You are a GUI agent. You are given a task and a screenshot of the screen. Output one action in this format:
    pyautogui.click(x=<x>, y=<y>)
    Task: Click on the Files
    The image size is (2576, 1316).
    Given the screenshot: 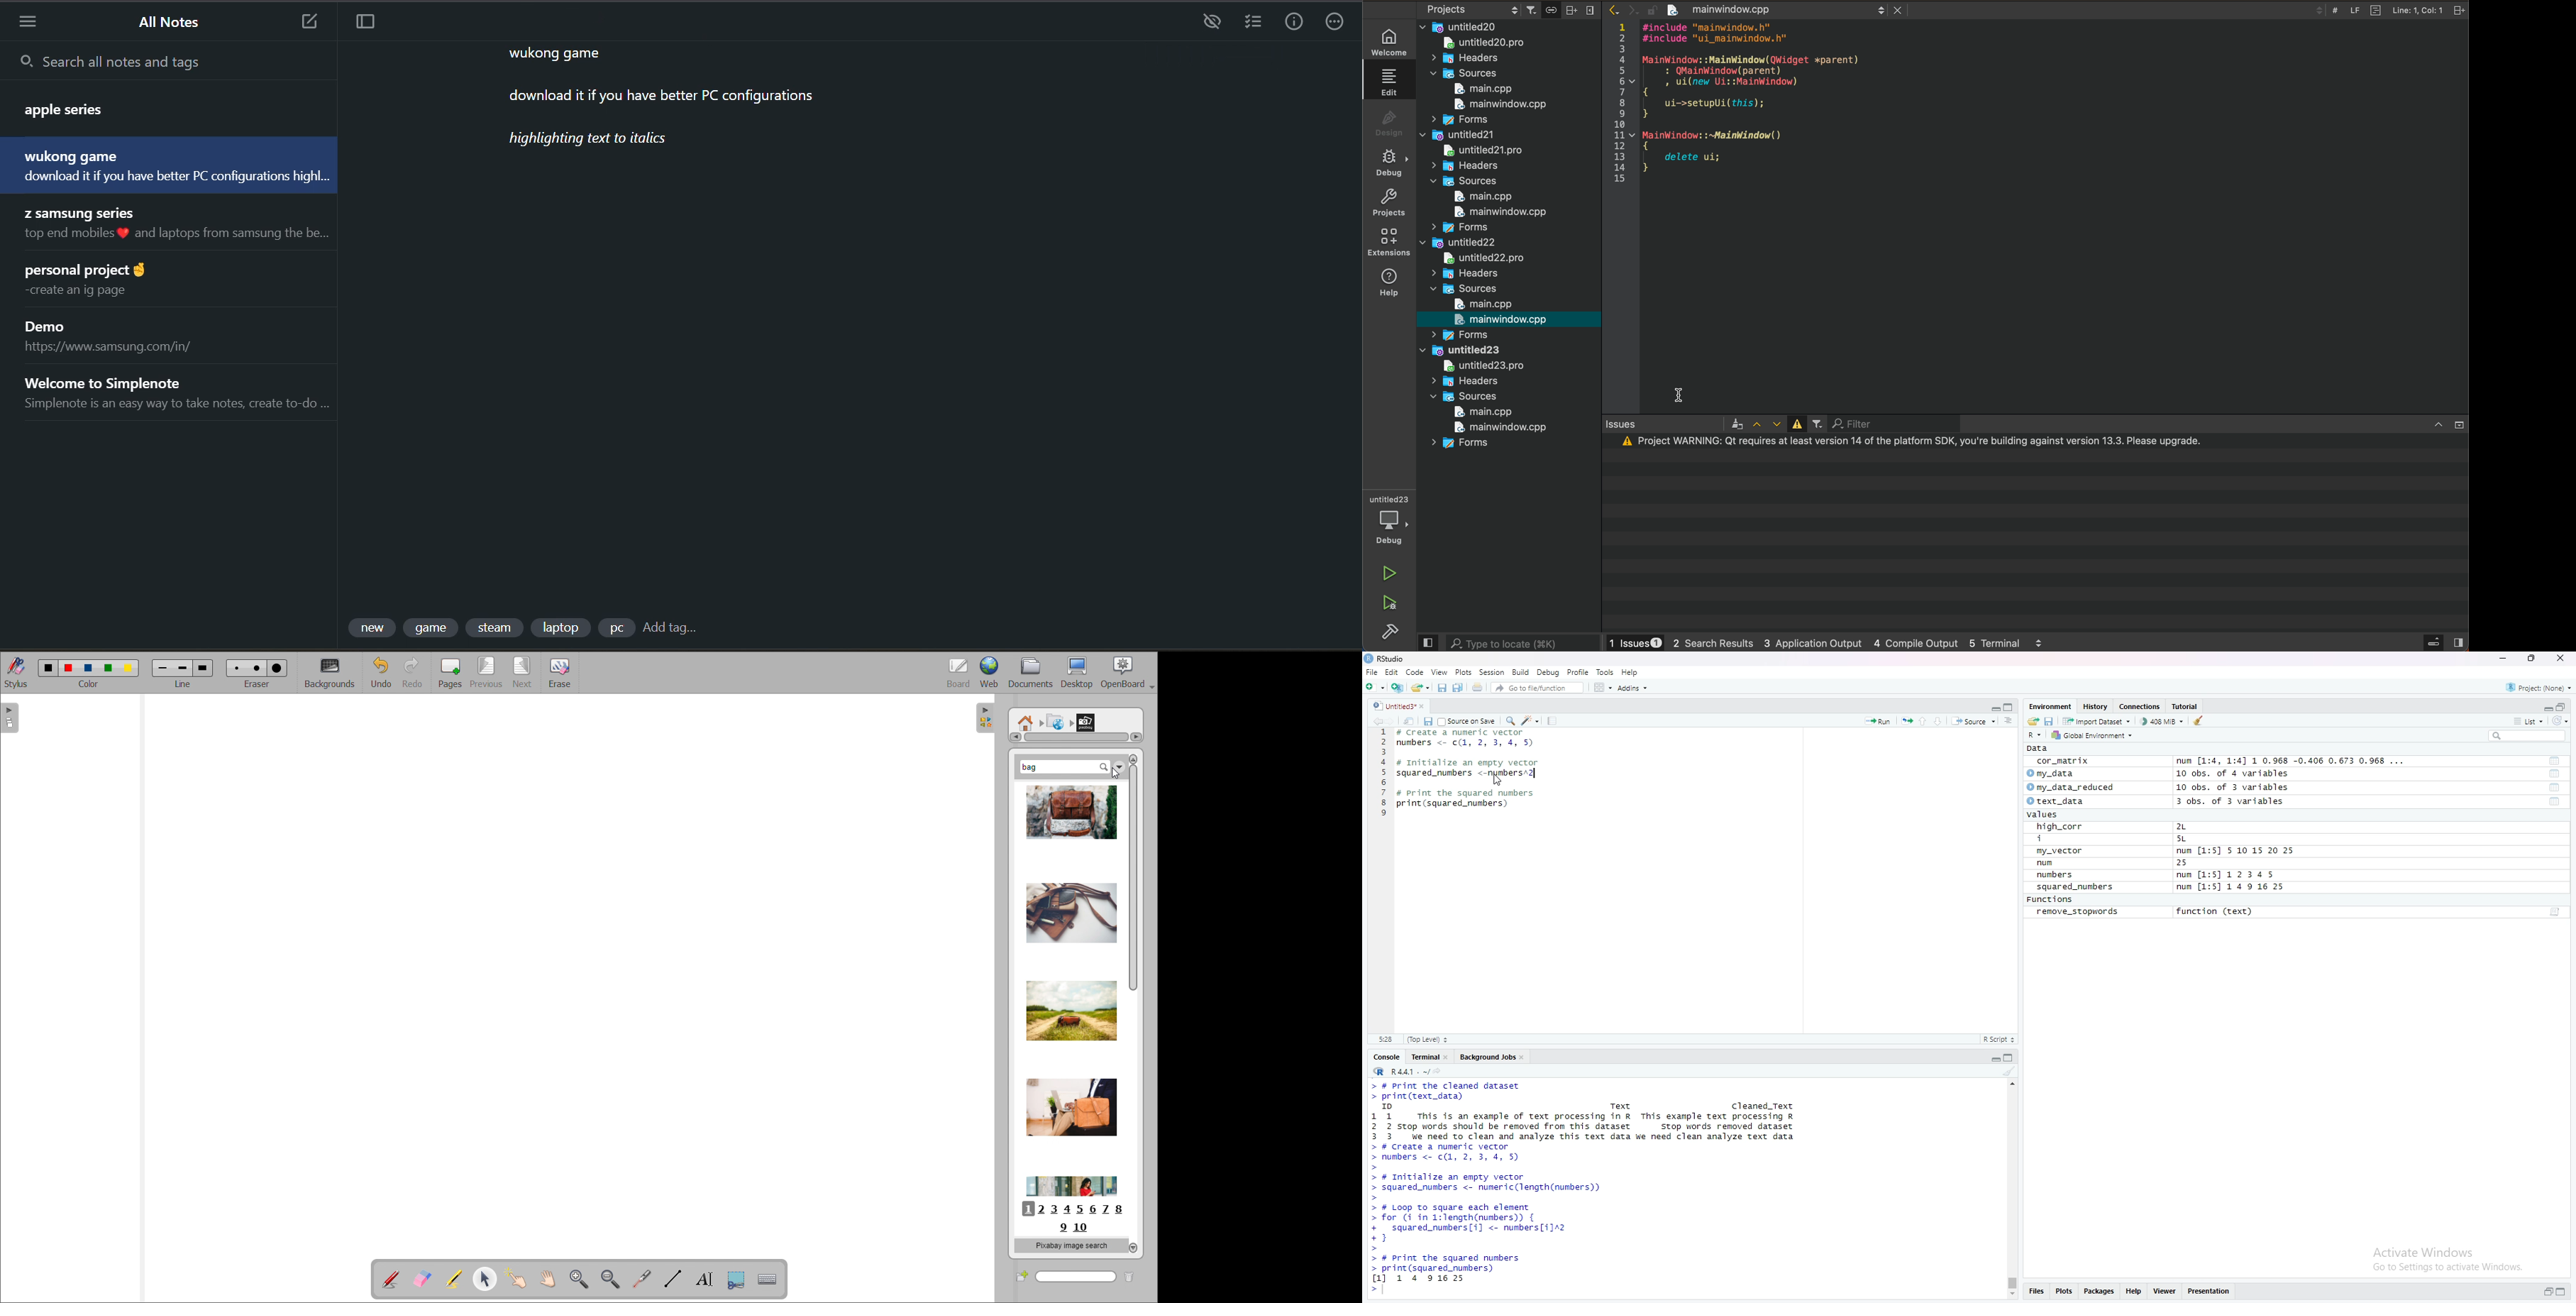 What is the action you would take?
    pyautogui.click(x=2036, y=1293)
    